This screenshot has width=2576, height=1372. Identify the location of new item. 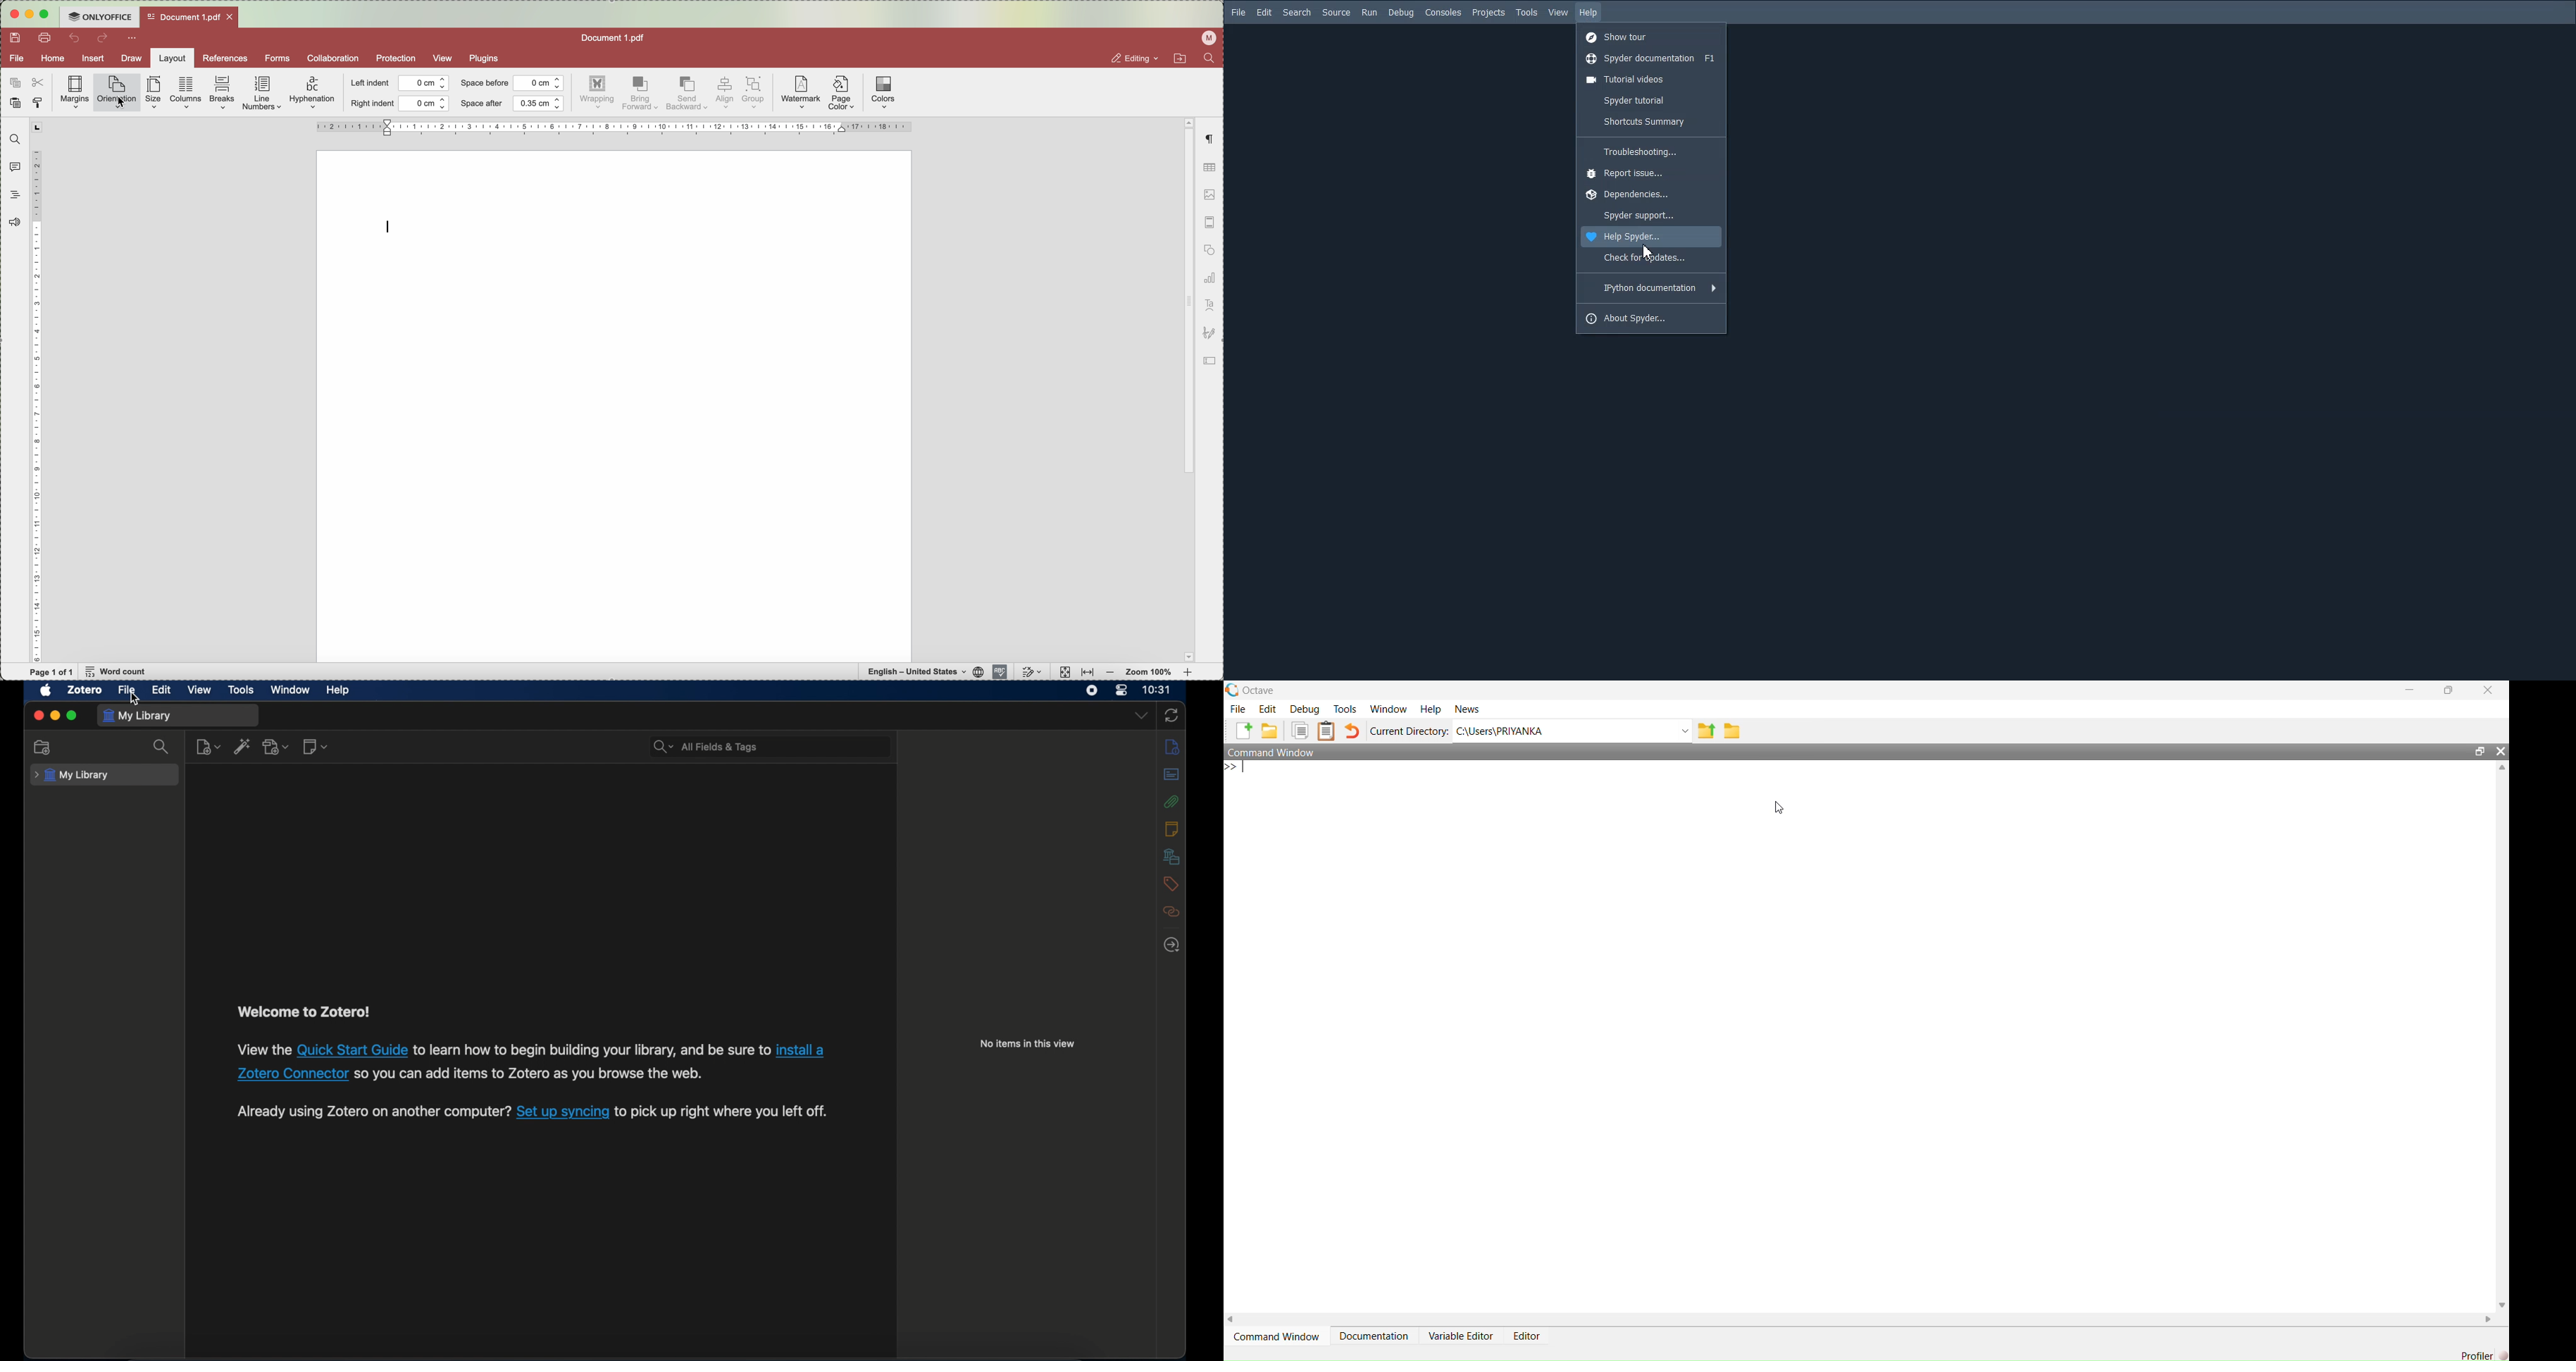
(209, 747).